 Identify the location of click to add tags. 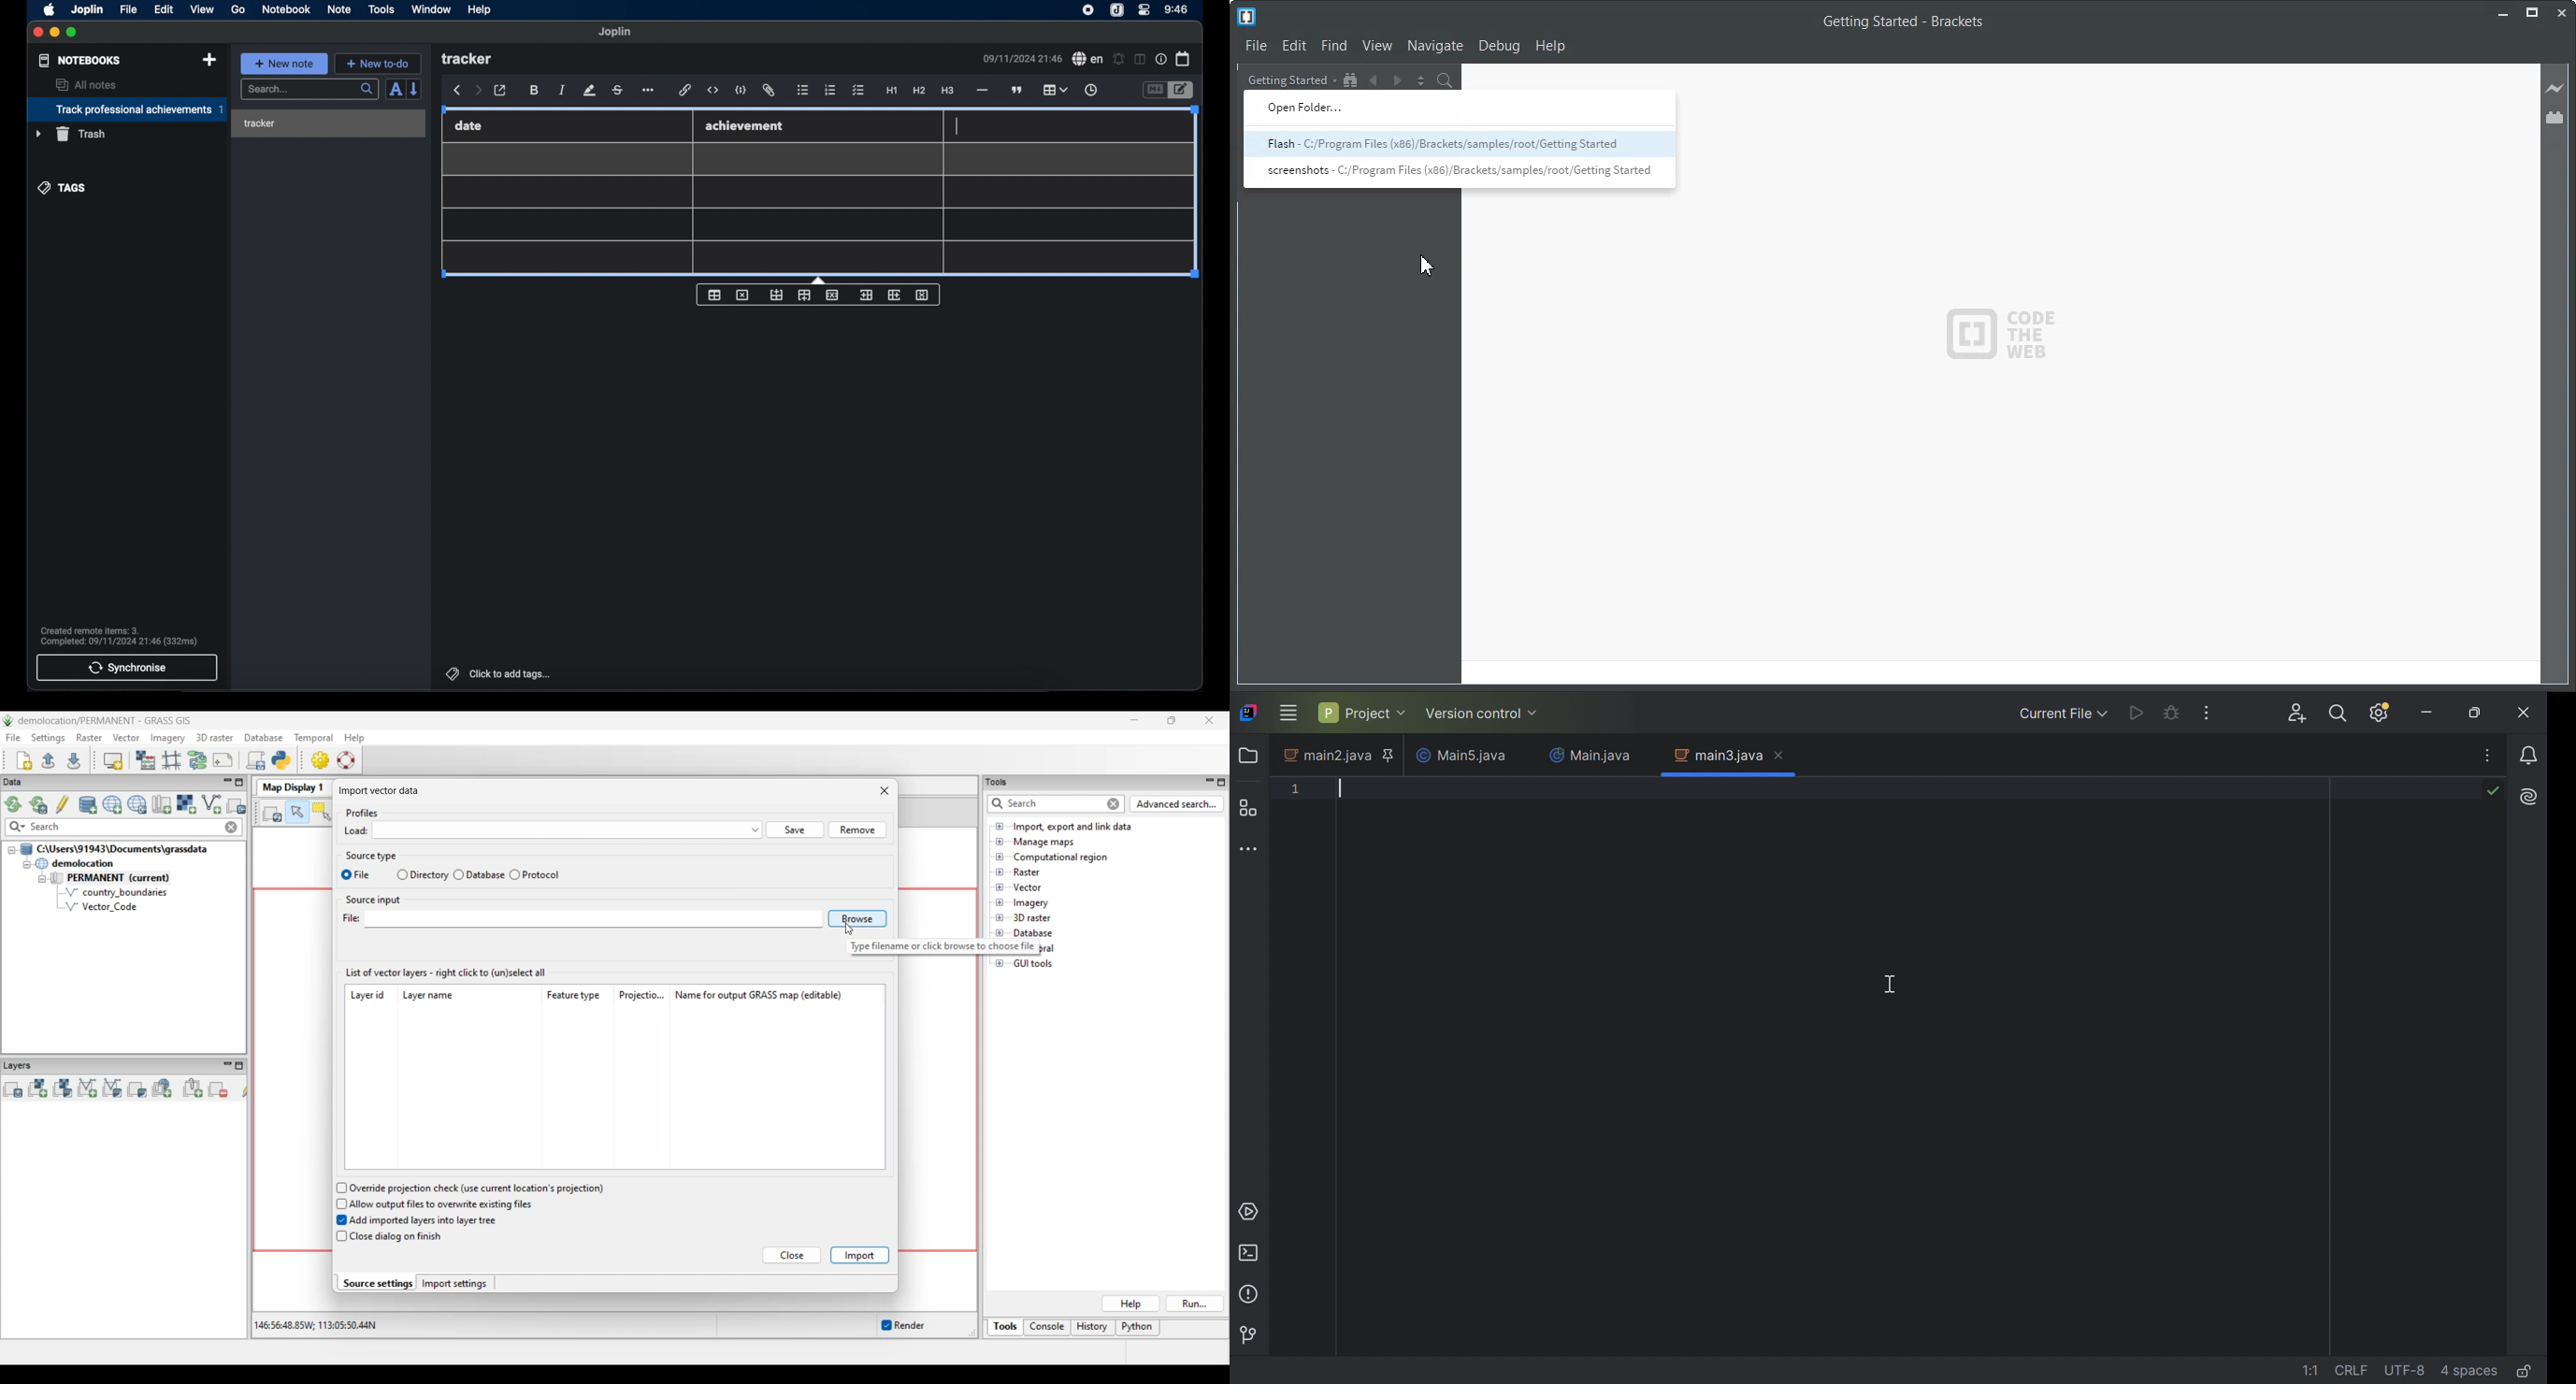
(497, 673).